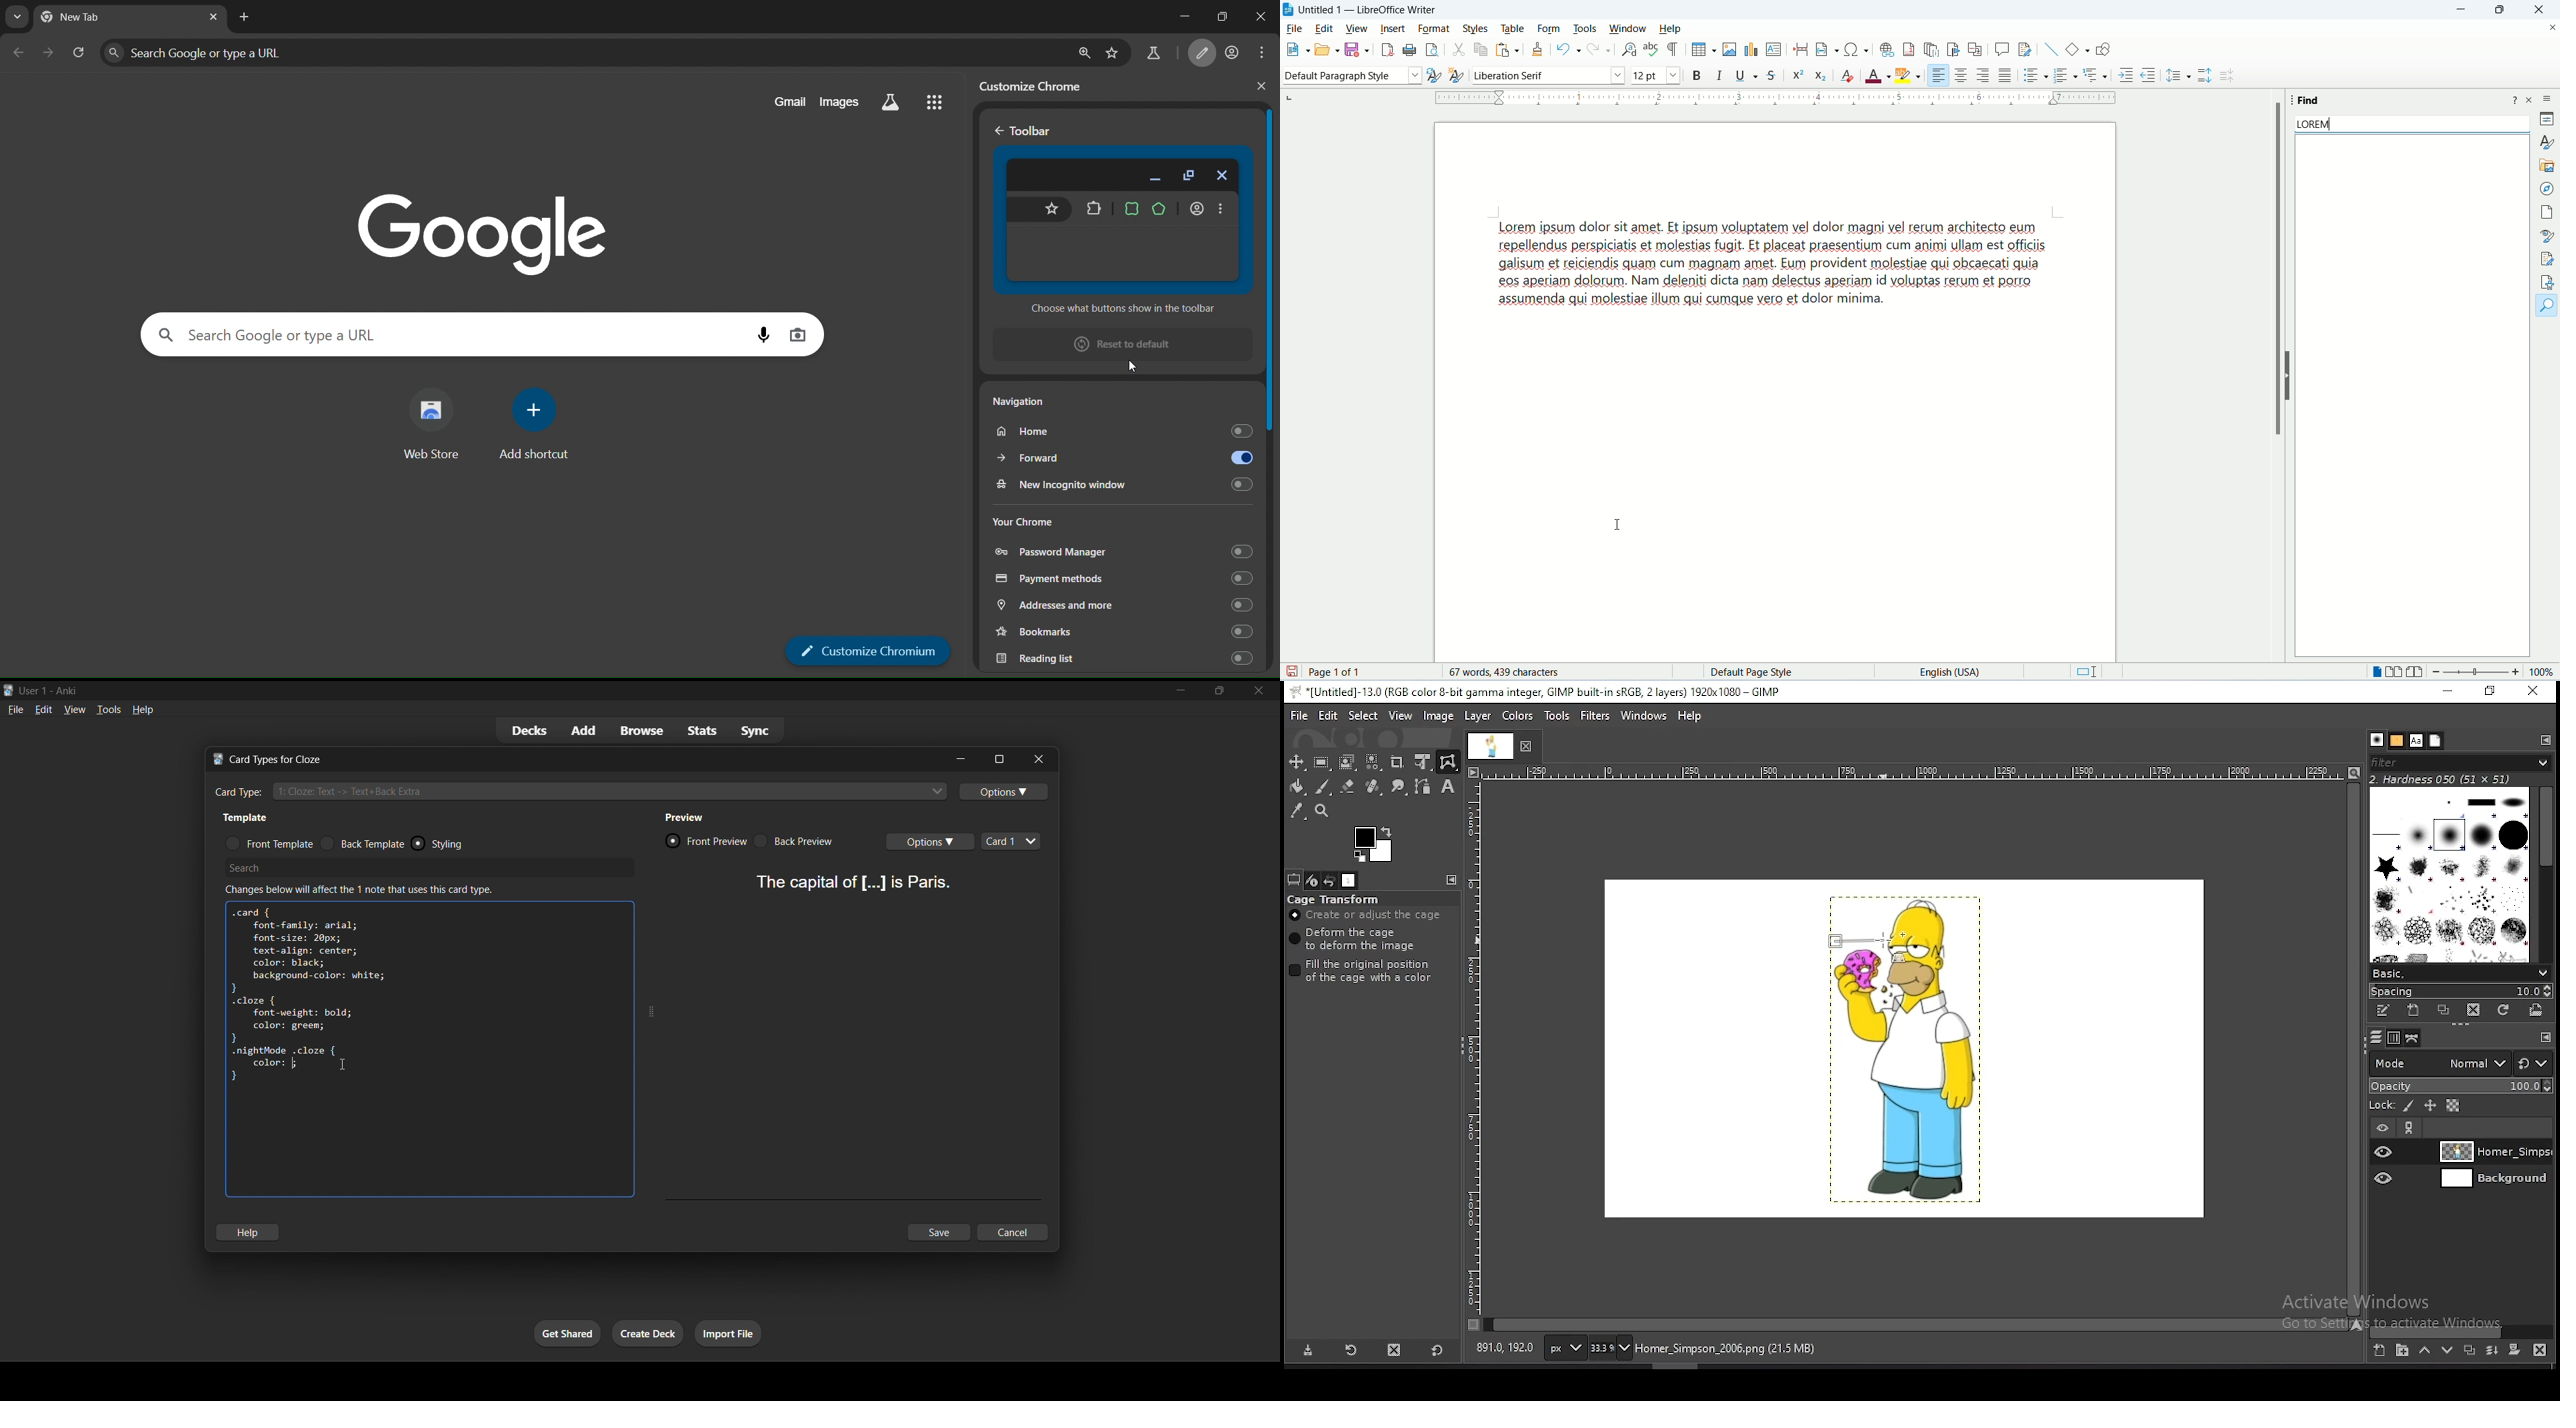 Image resolution: width=2576 pixels, height=1428 pixels. I want to click on options, so click(997, 758).